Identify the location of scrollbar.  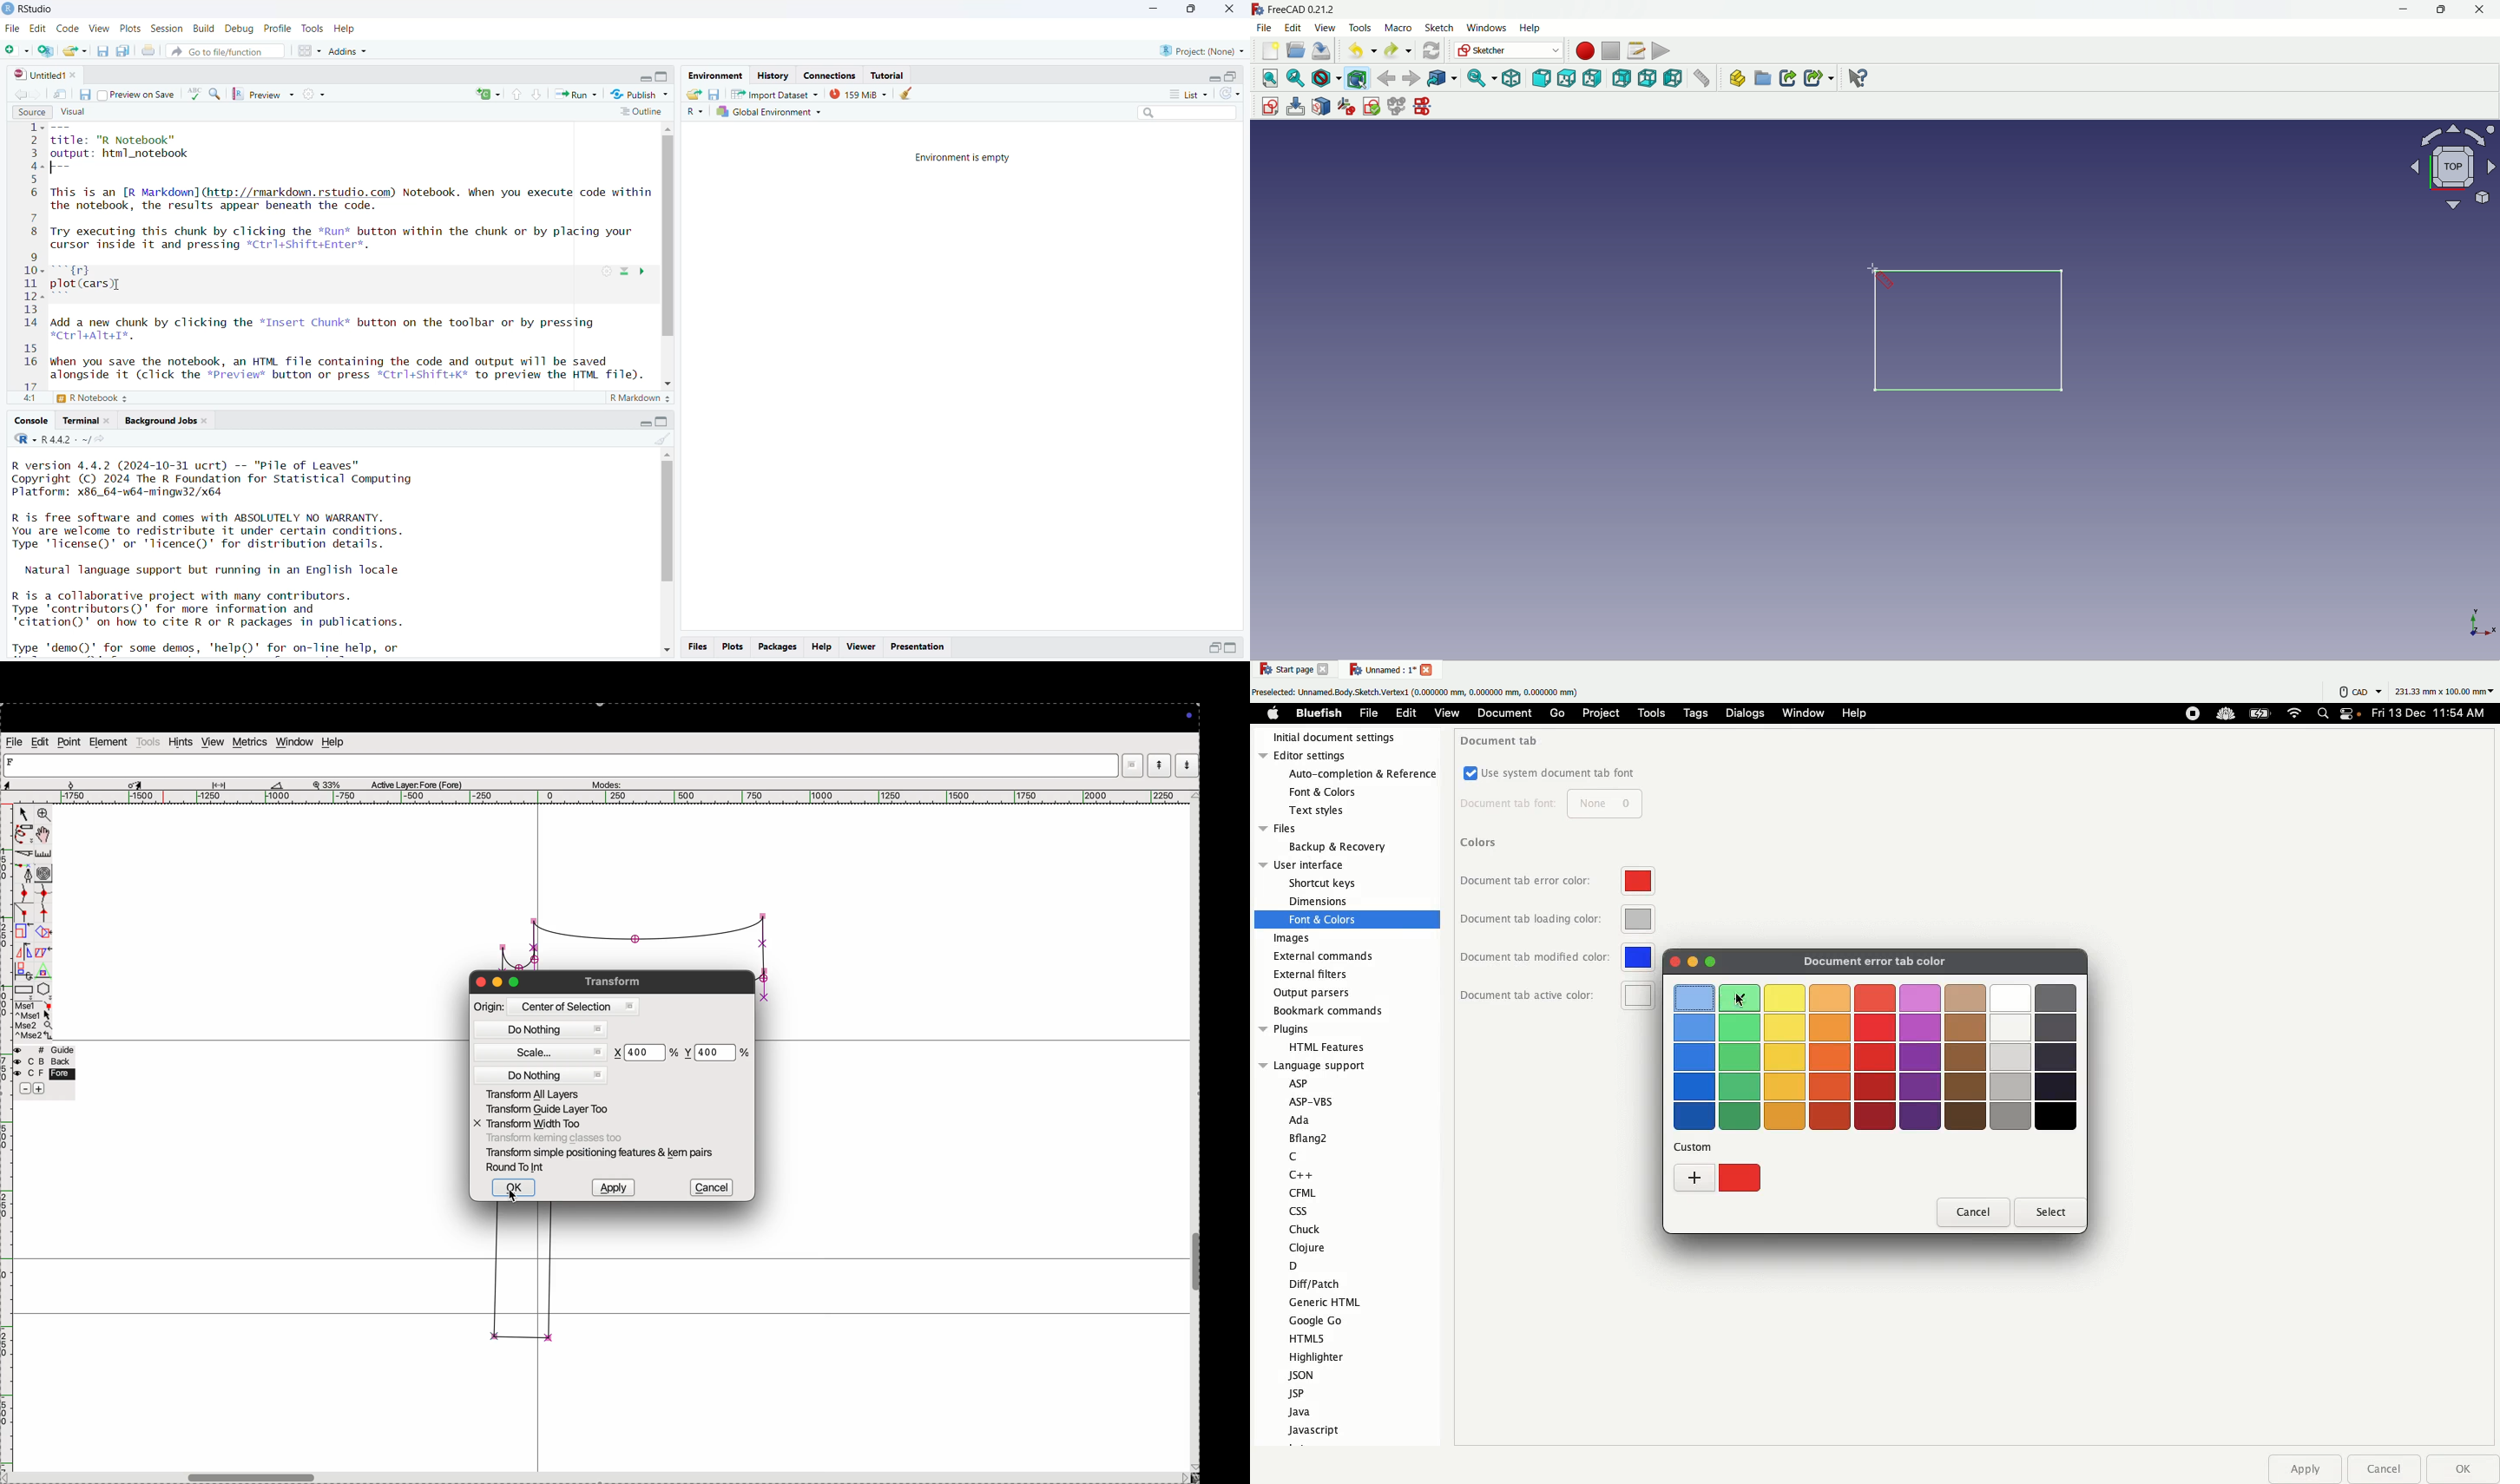
(669, 257).